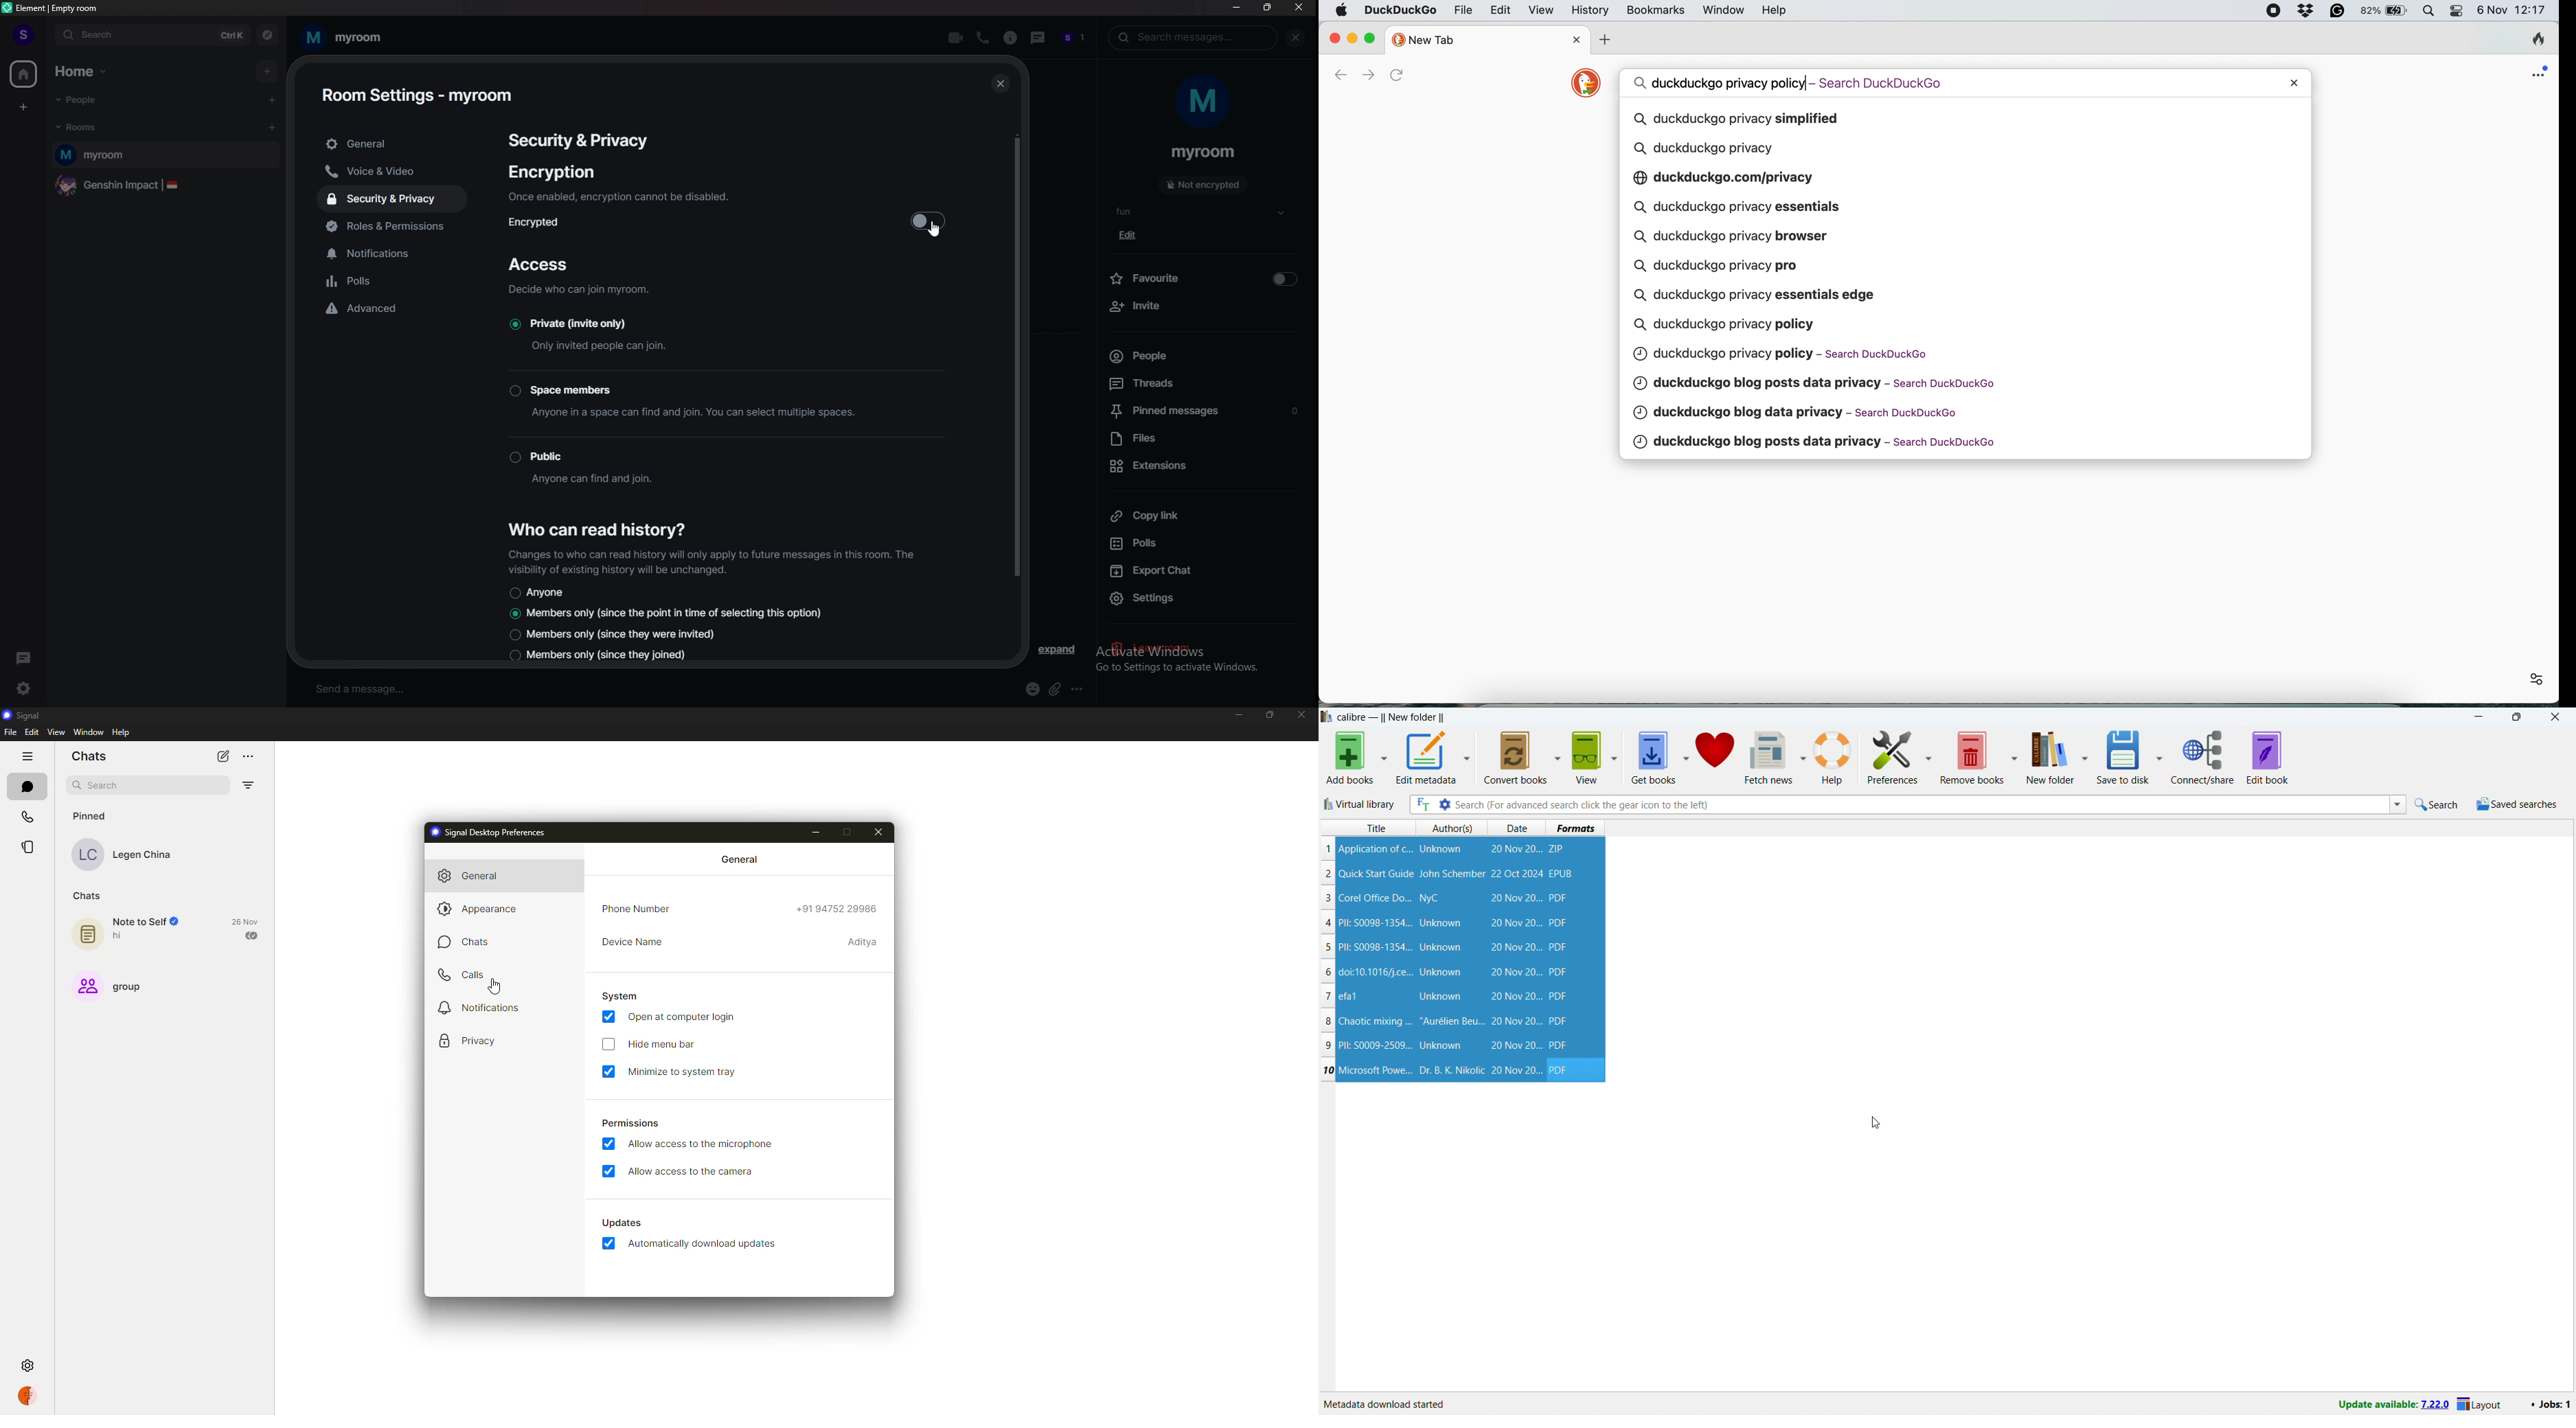 The image size is (2576, 1428). What do you see at coordinates (1515, 1046) in the screenshot?
I see `20 Nov 20...` at bounding box center [1515, 1046].